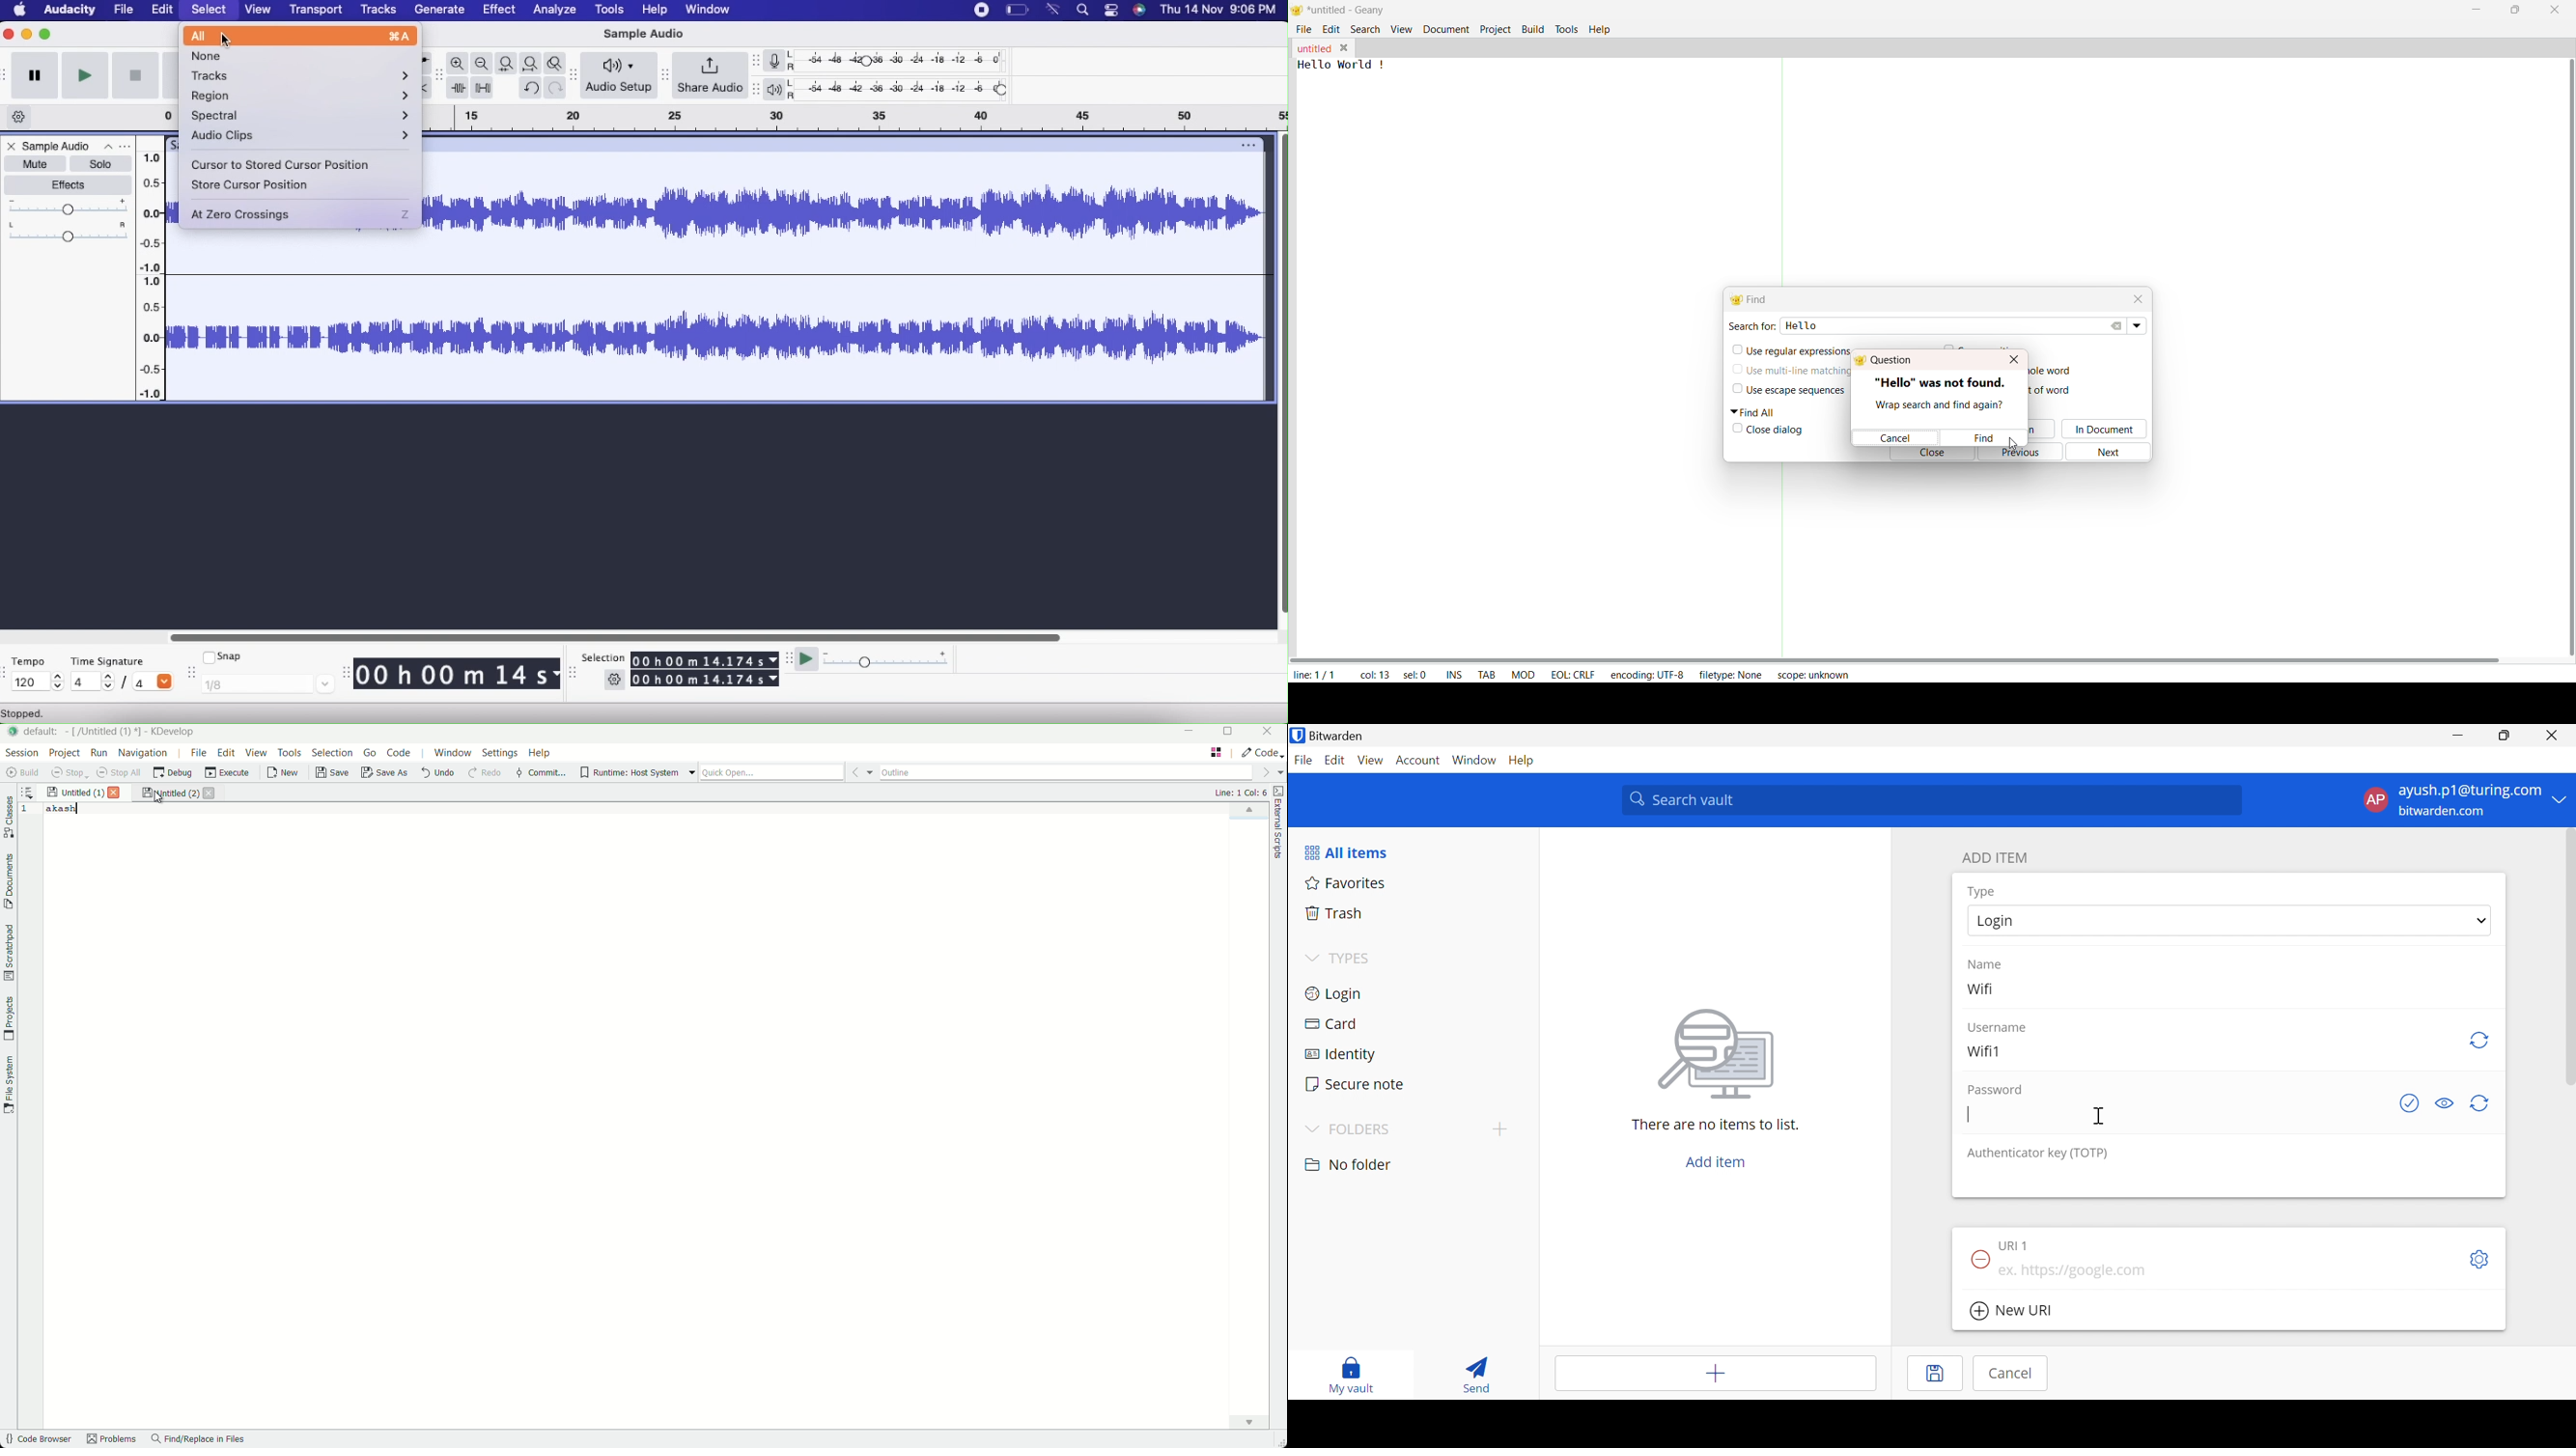 Image resolution: width=2576 pixels, height=1456 pixels. I want to click on View, so click(1370, 760).